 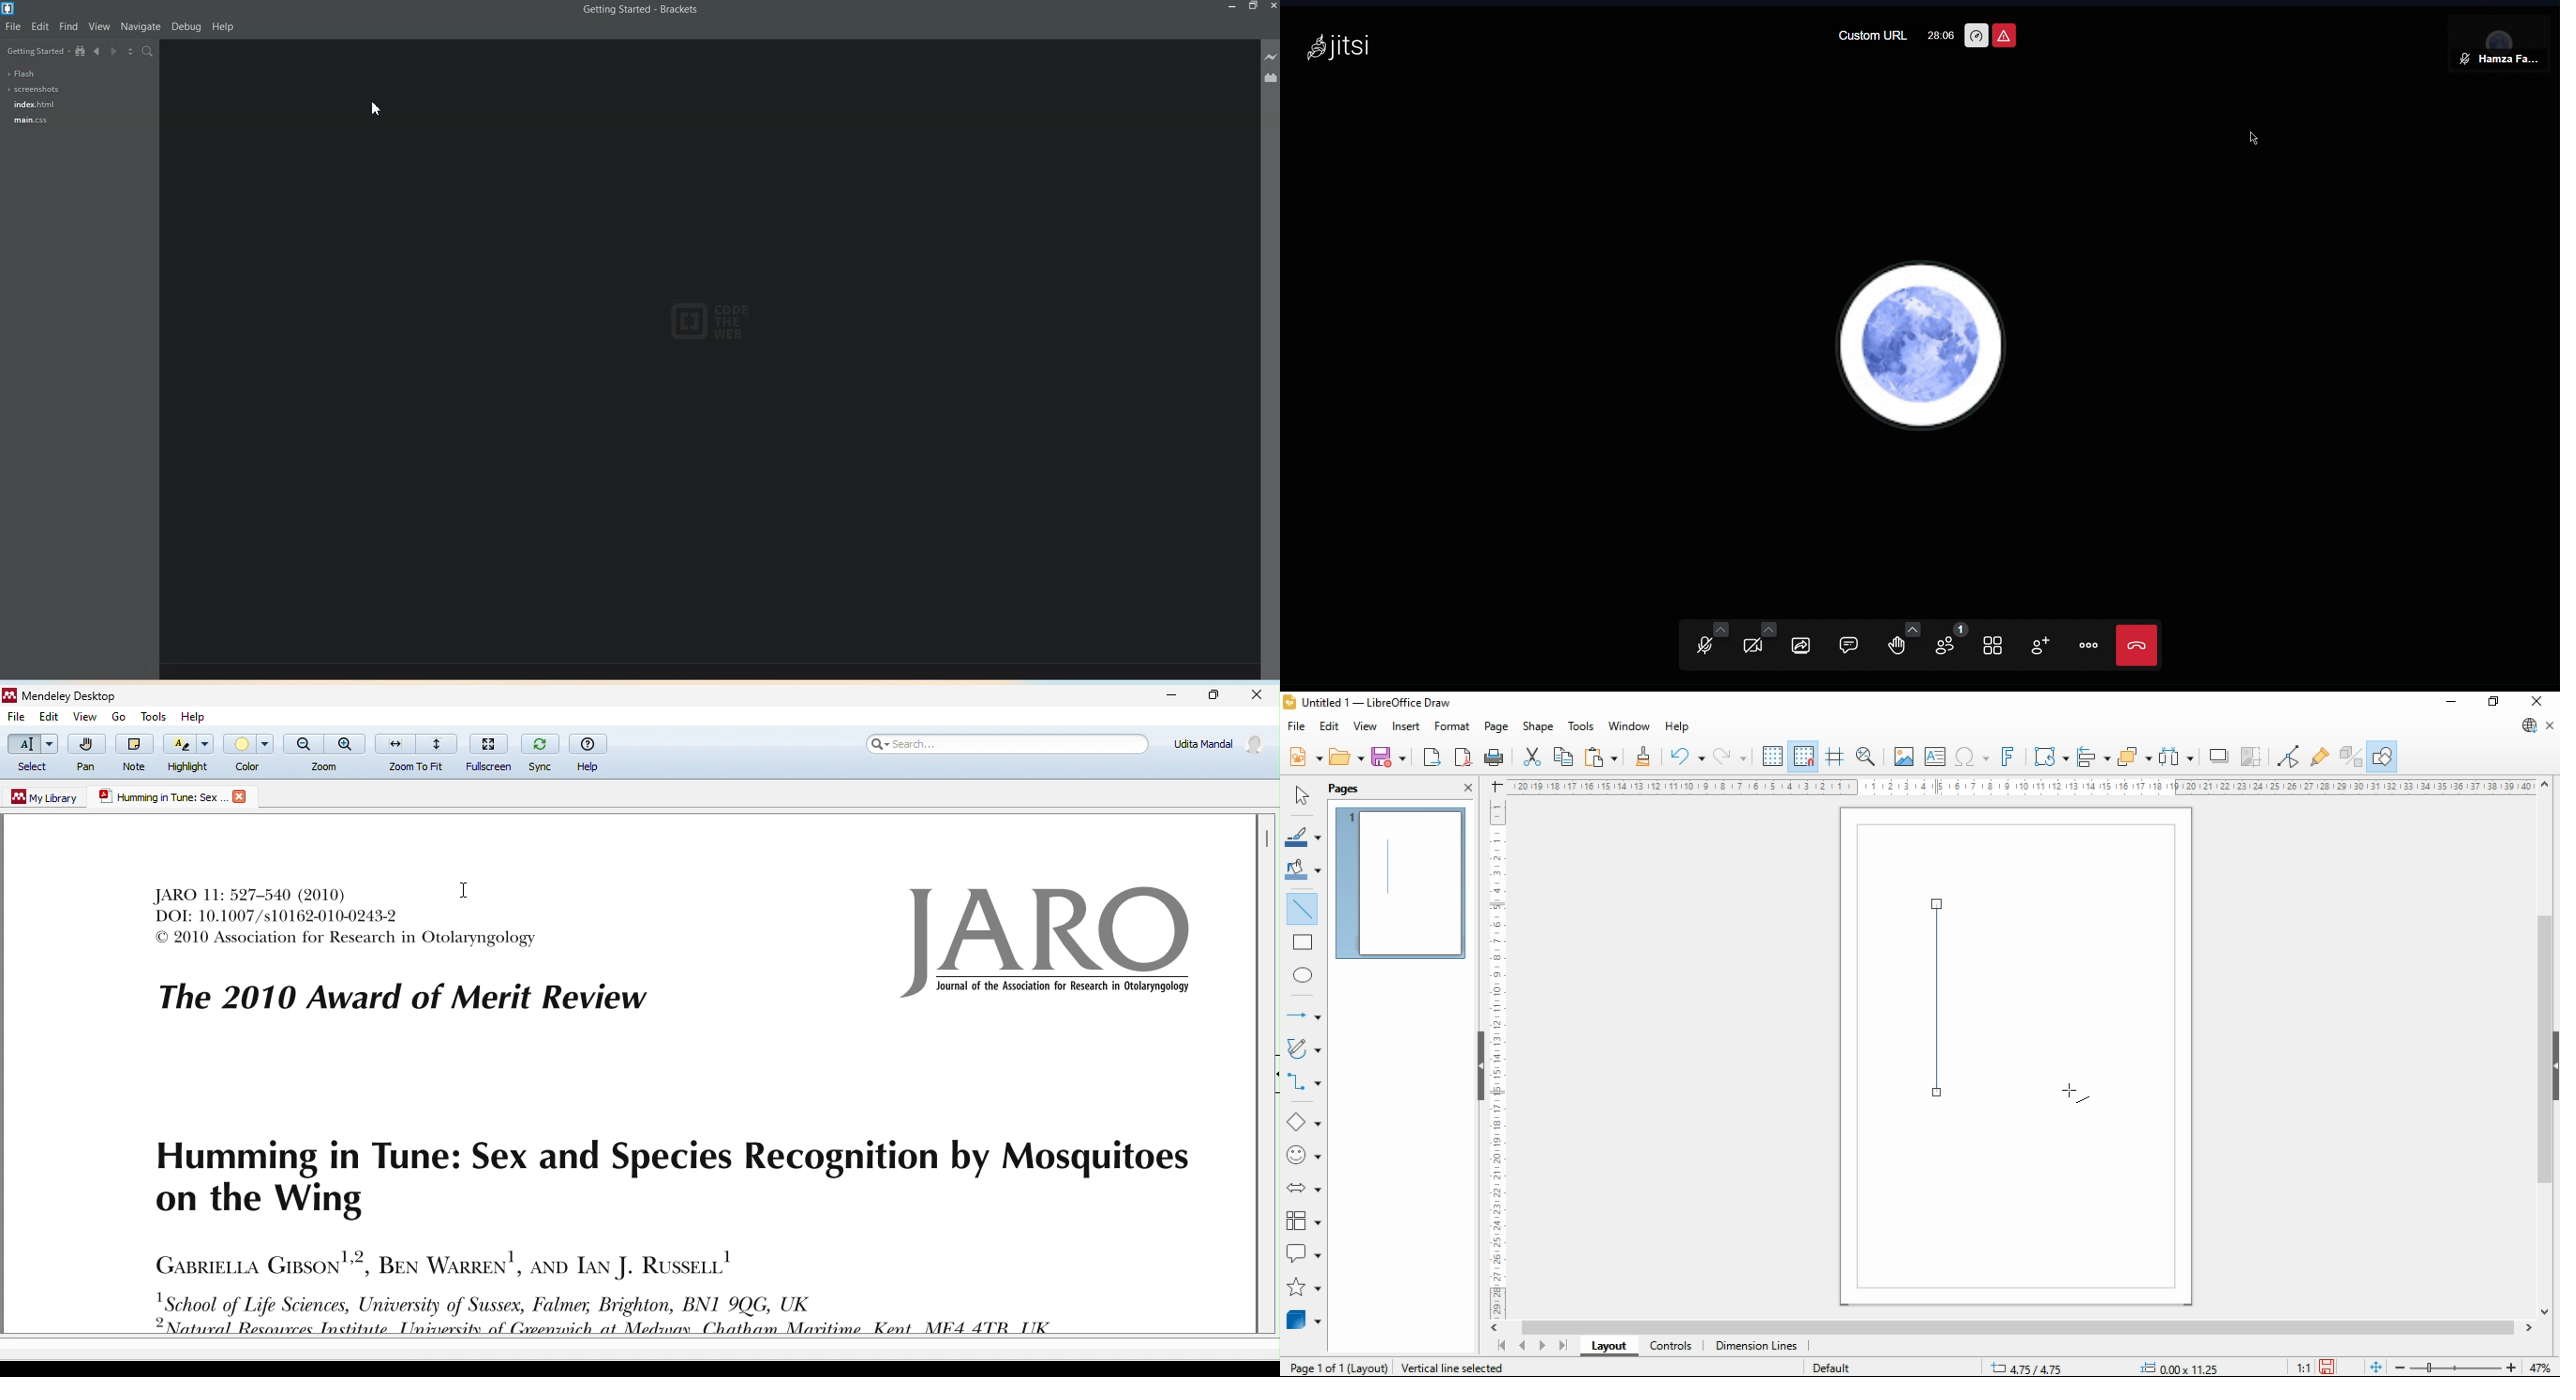 What do you see at coordinates (2316, 1365) in the screenshot?
I see `1:1 ratio` at bounding box center [2316, 1365].